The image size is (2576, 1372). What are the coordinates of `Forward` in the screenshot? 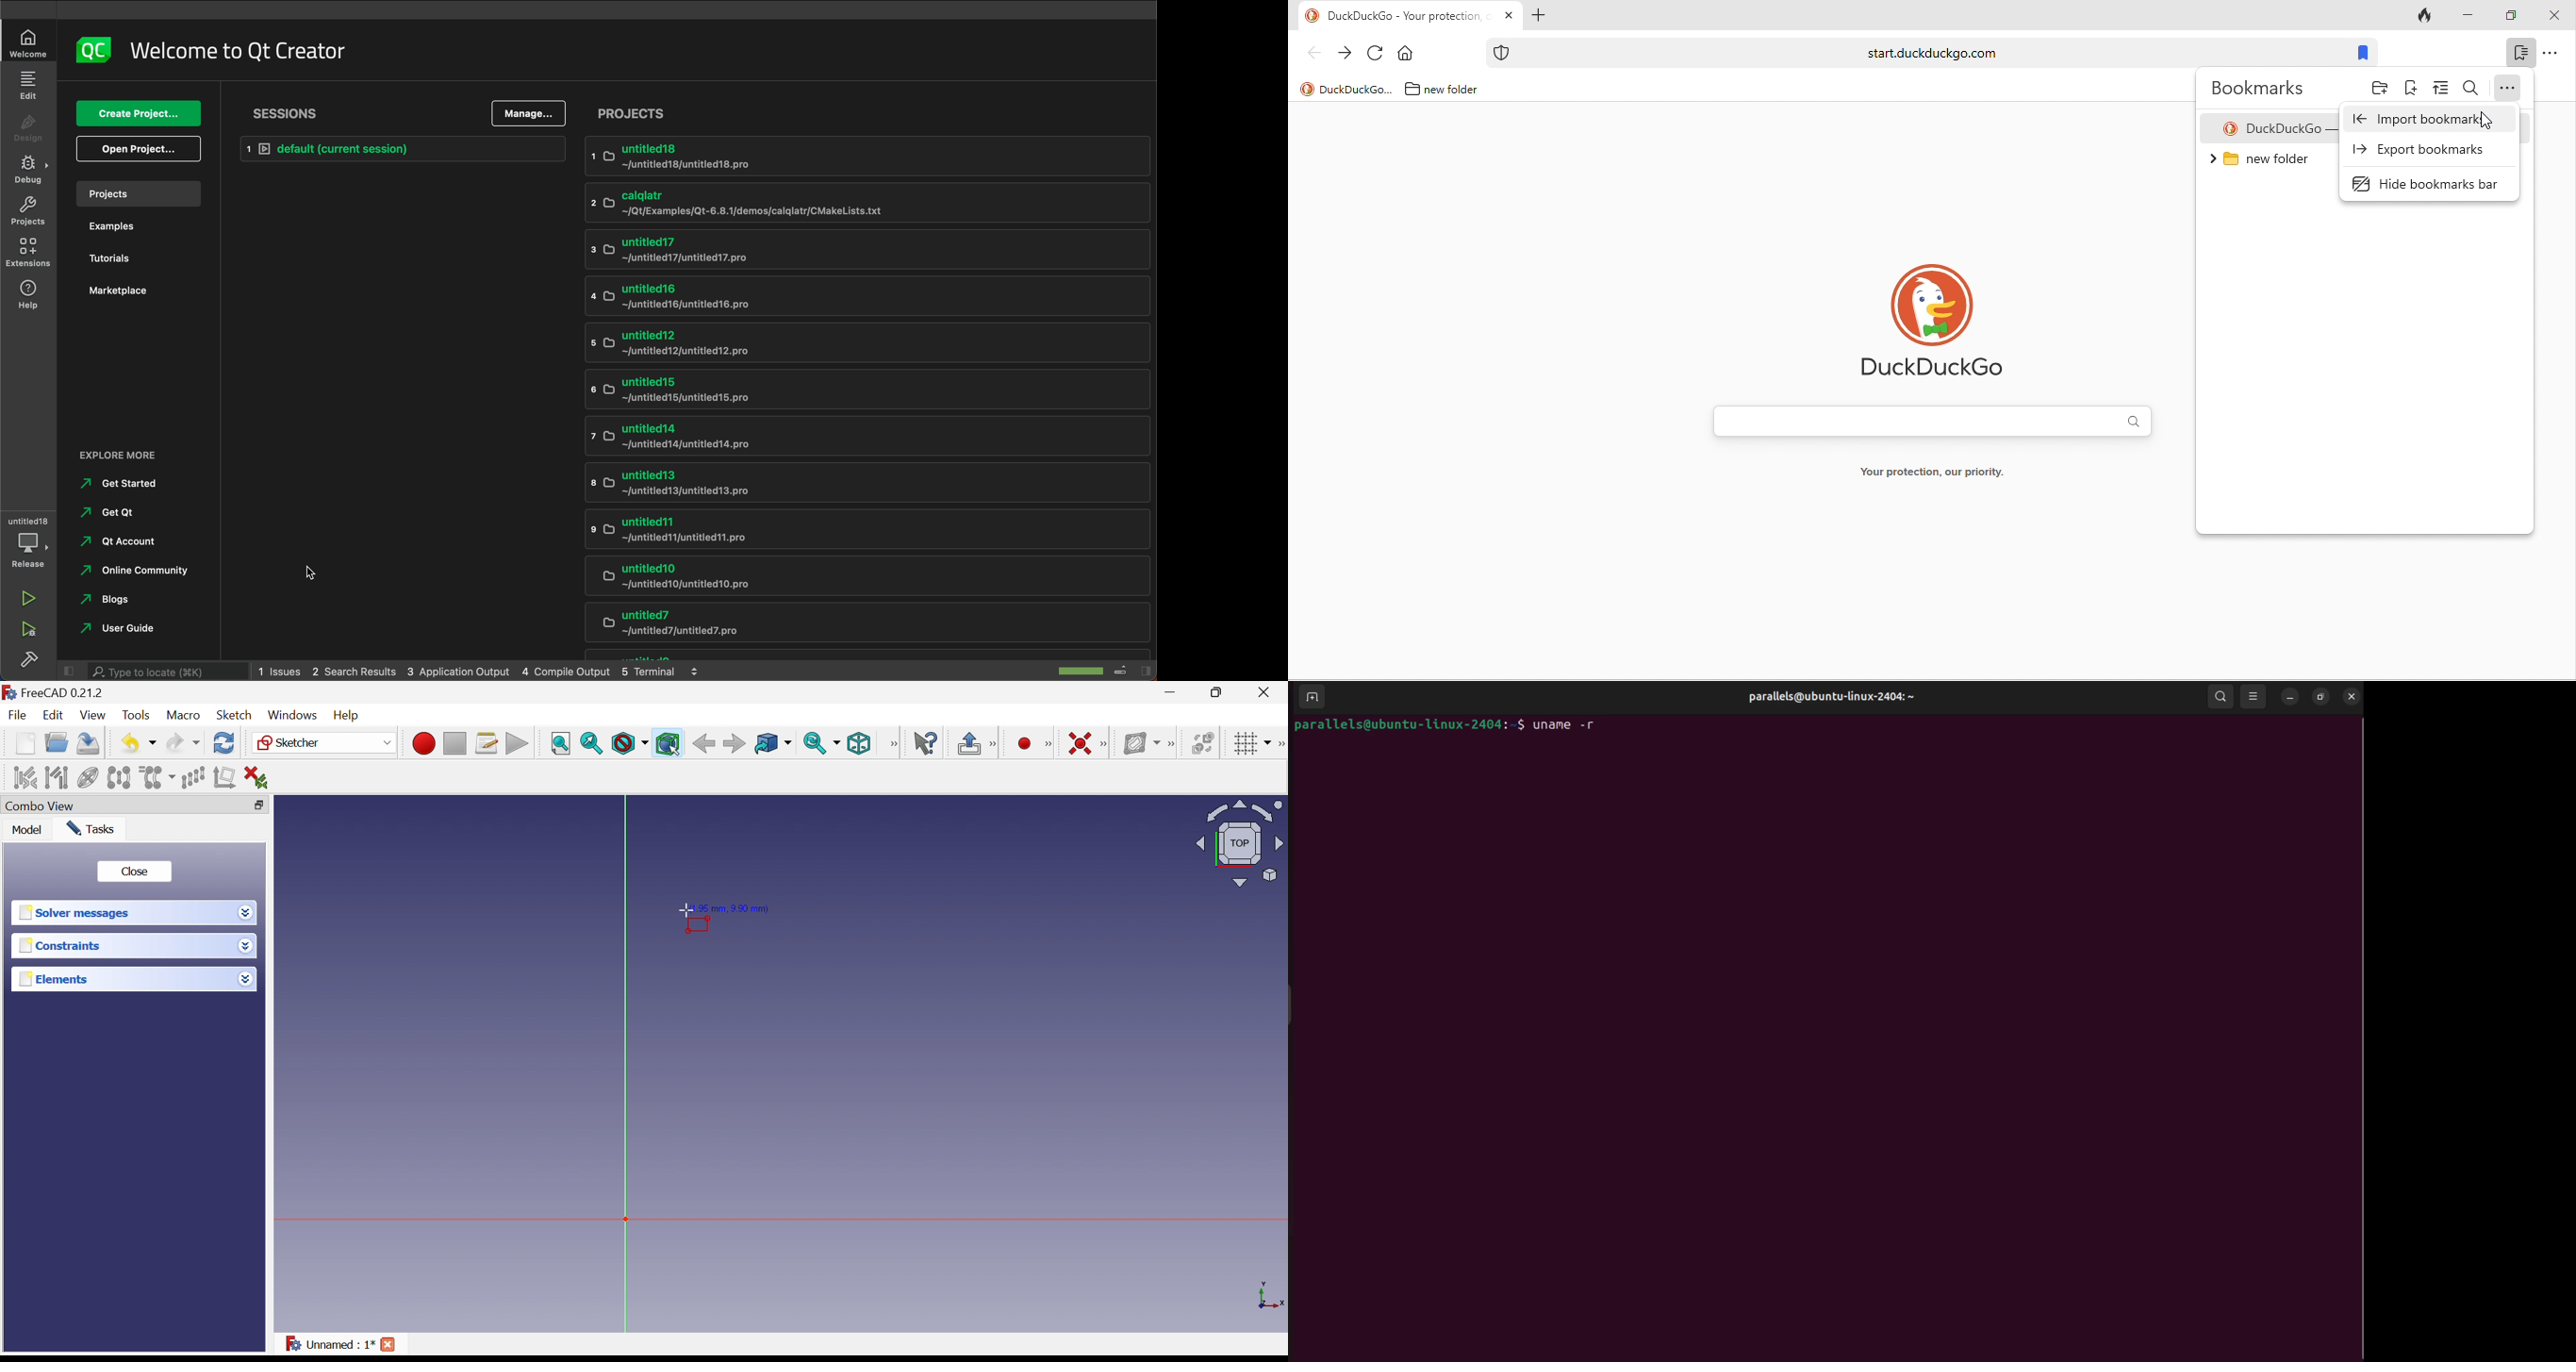 It's located at (734, 744).